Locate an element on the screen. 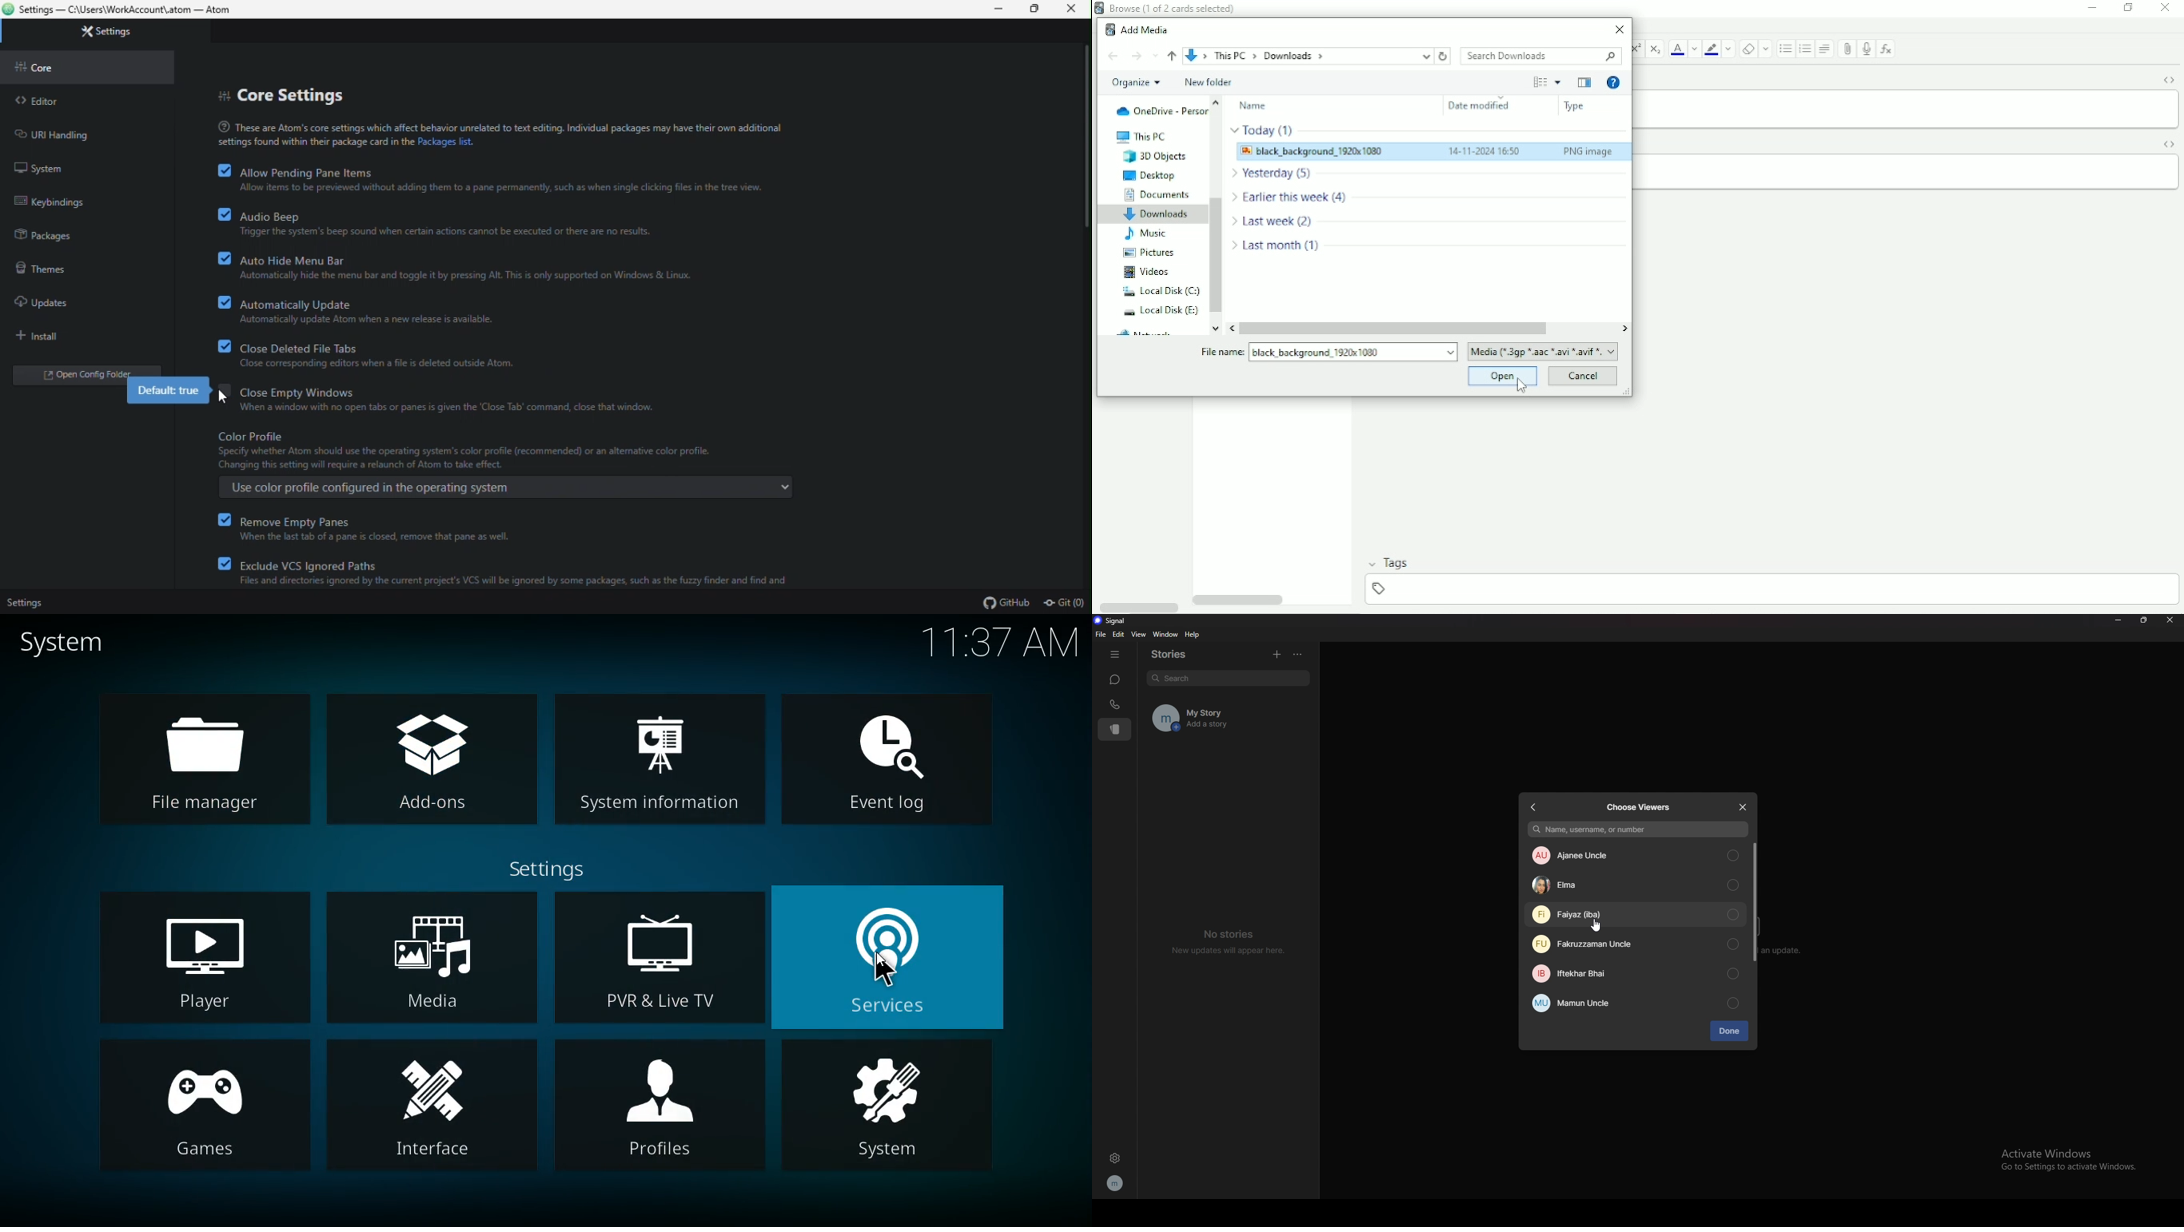 This screenshot has width=2184, height=1232. Superscript is located at coordinates (1637, 49).